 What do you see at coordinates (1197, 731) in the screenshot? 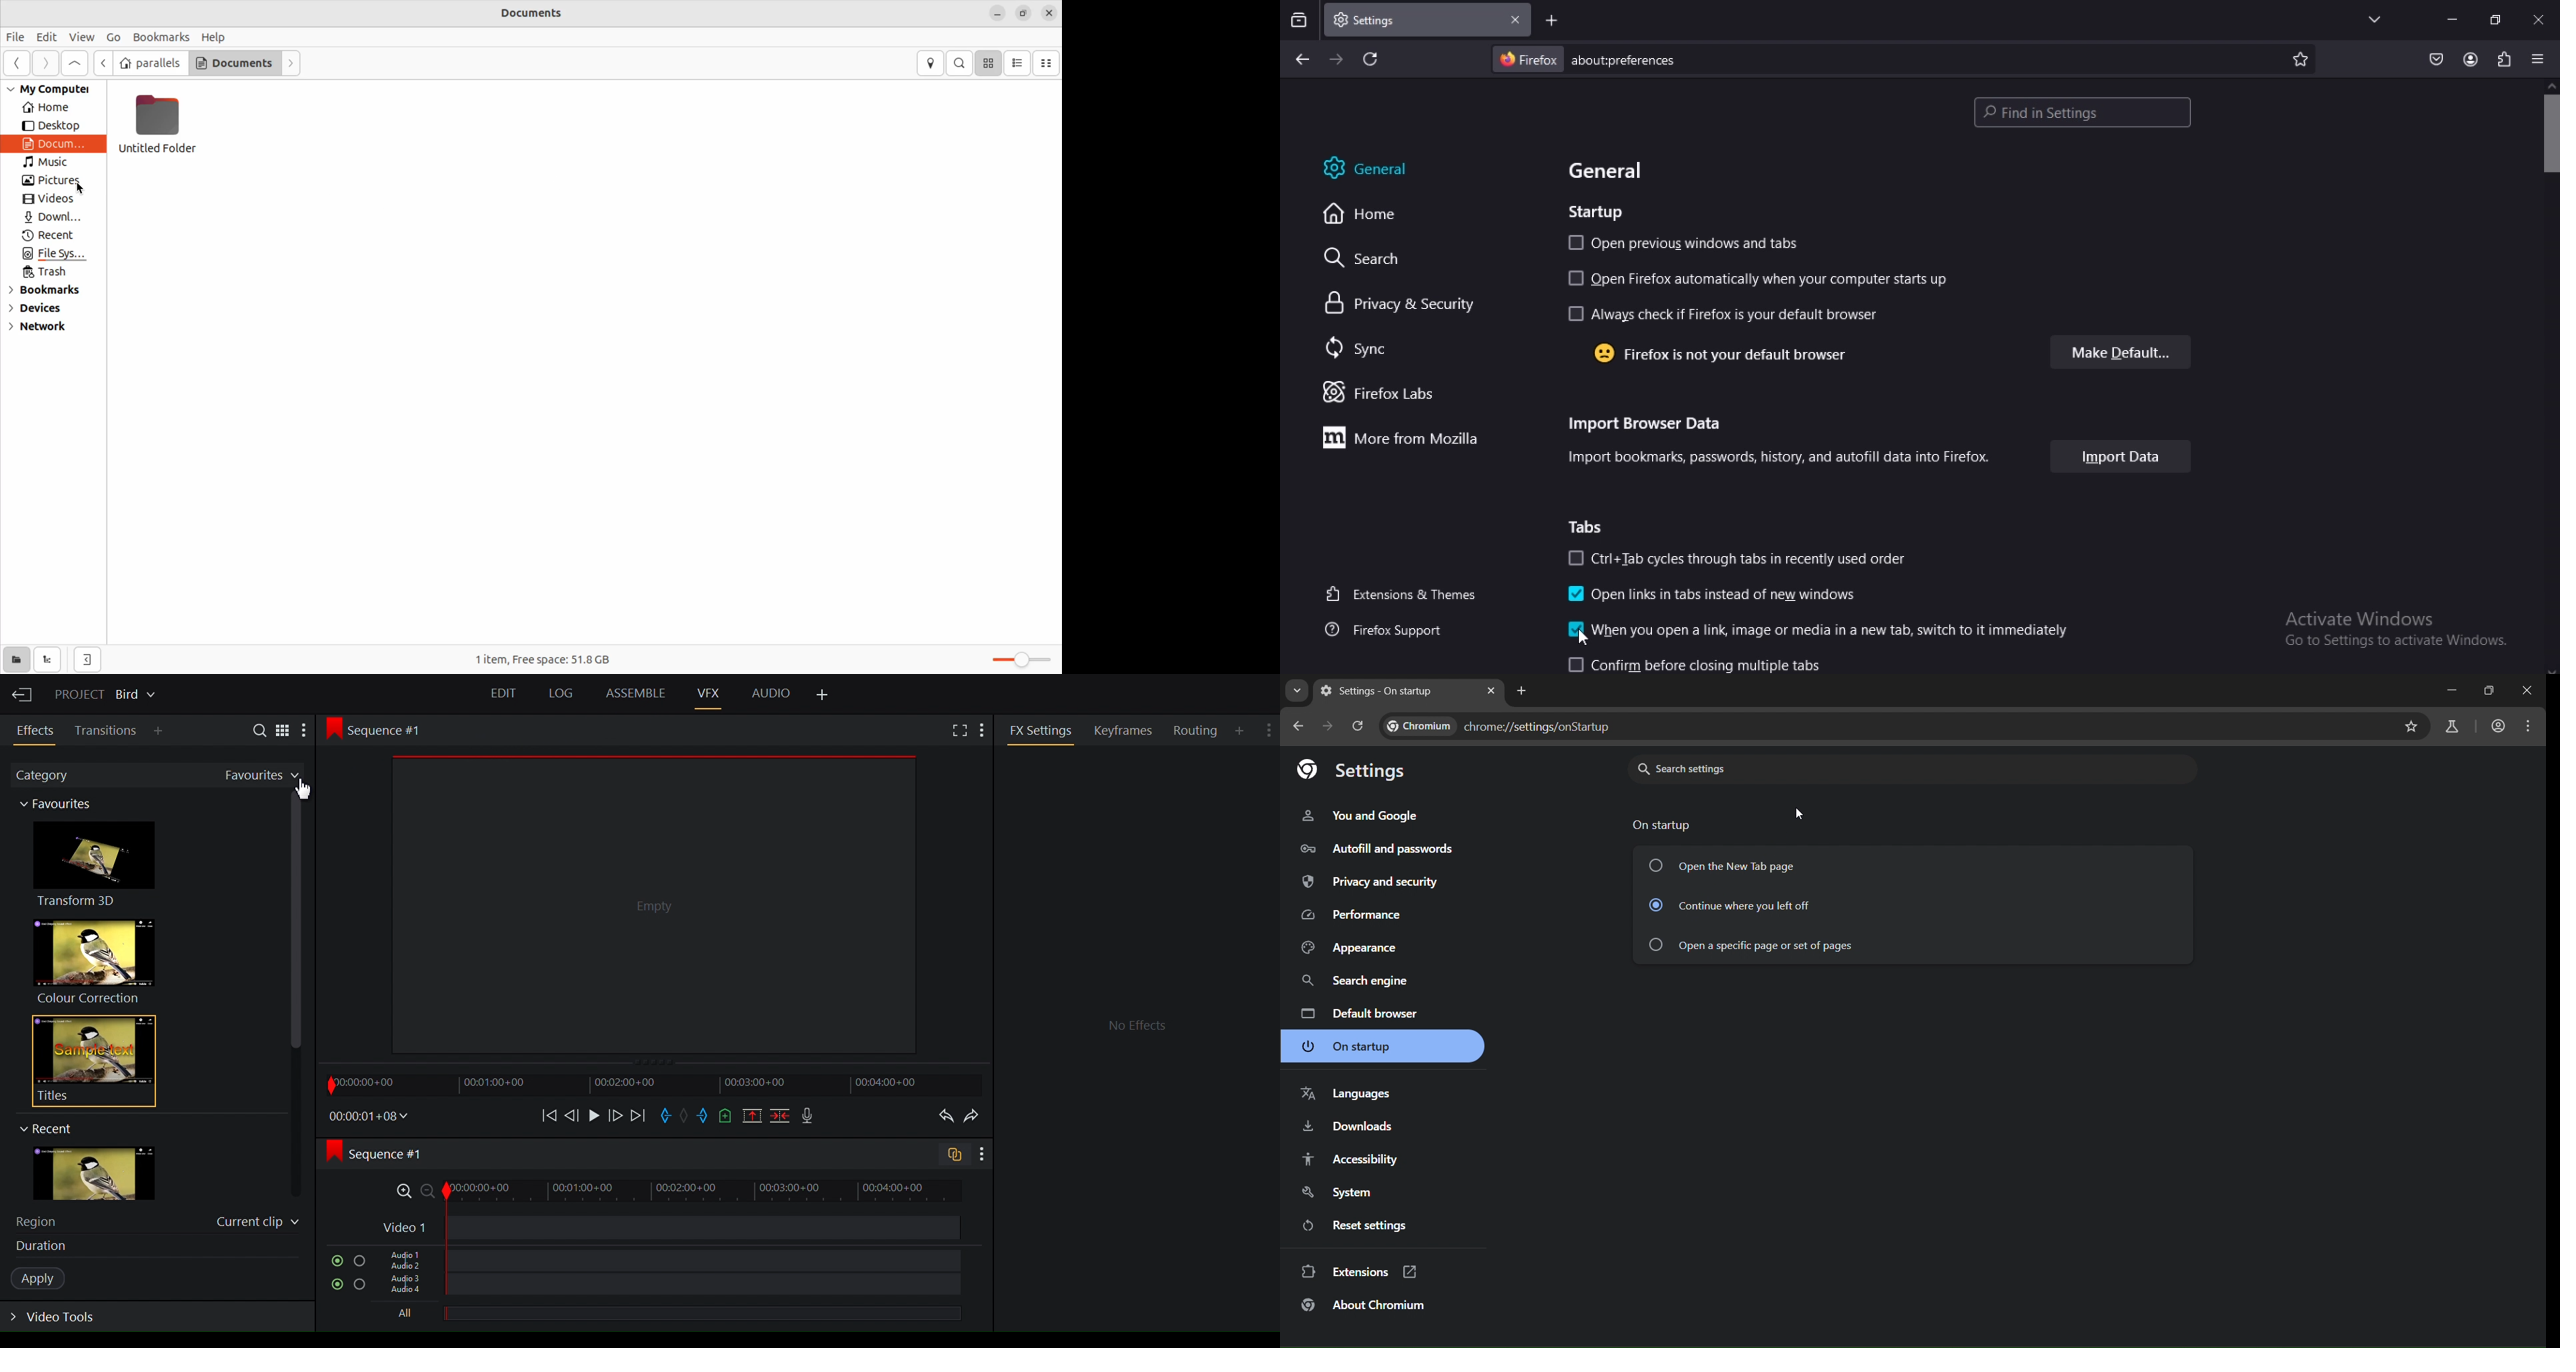
I see `Routing` at bounding box center [1197, 731].